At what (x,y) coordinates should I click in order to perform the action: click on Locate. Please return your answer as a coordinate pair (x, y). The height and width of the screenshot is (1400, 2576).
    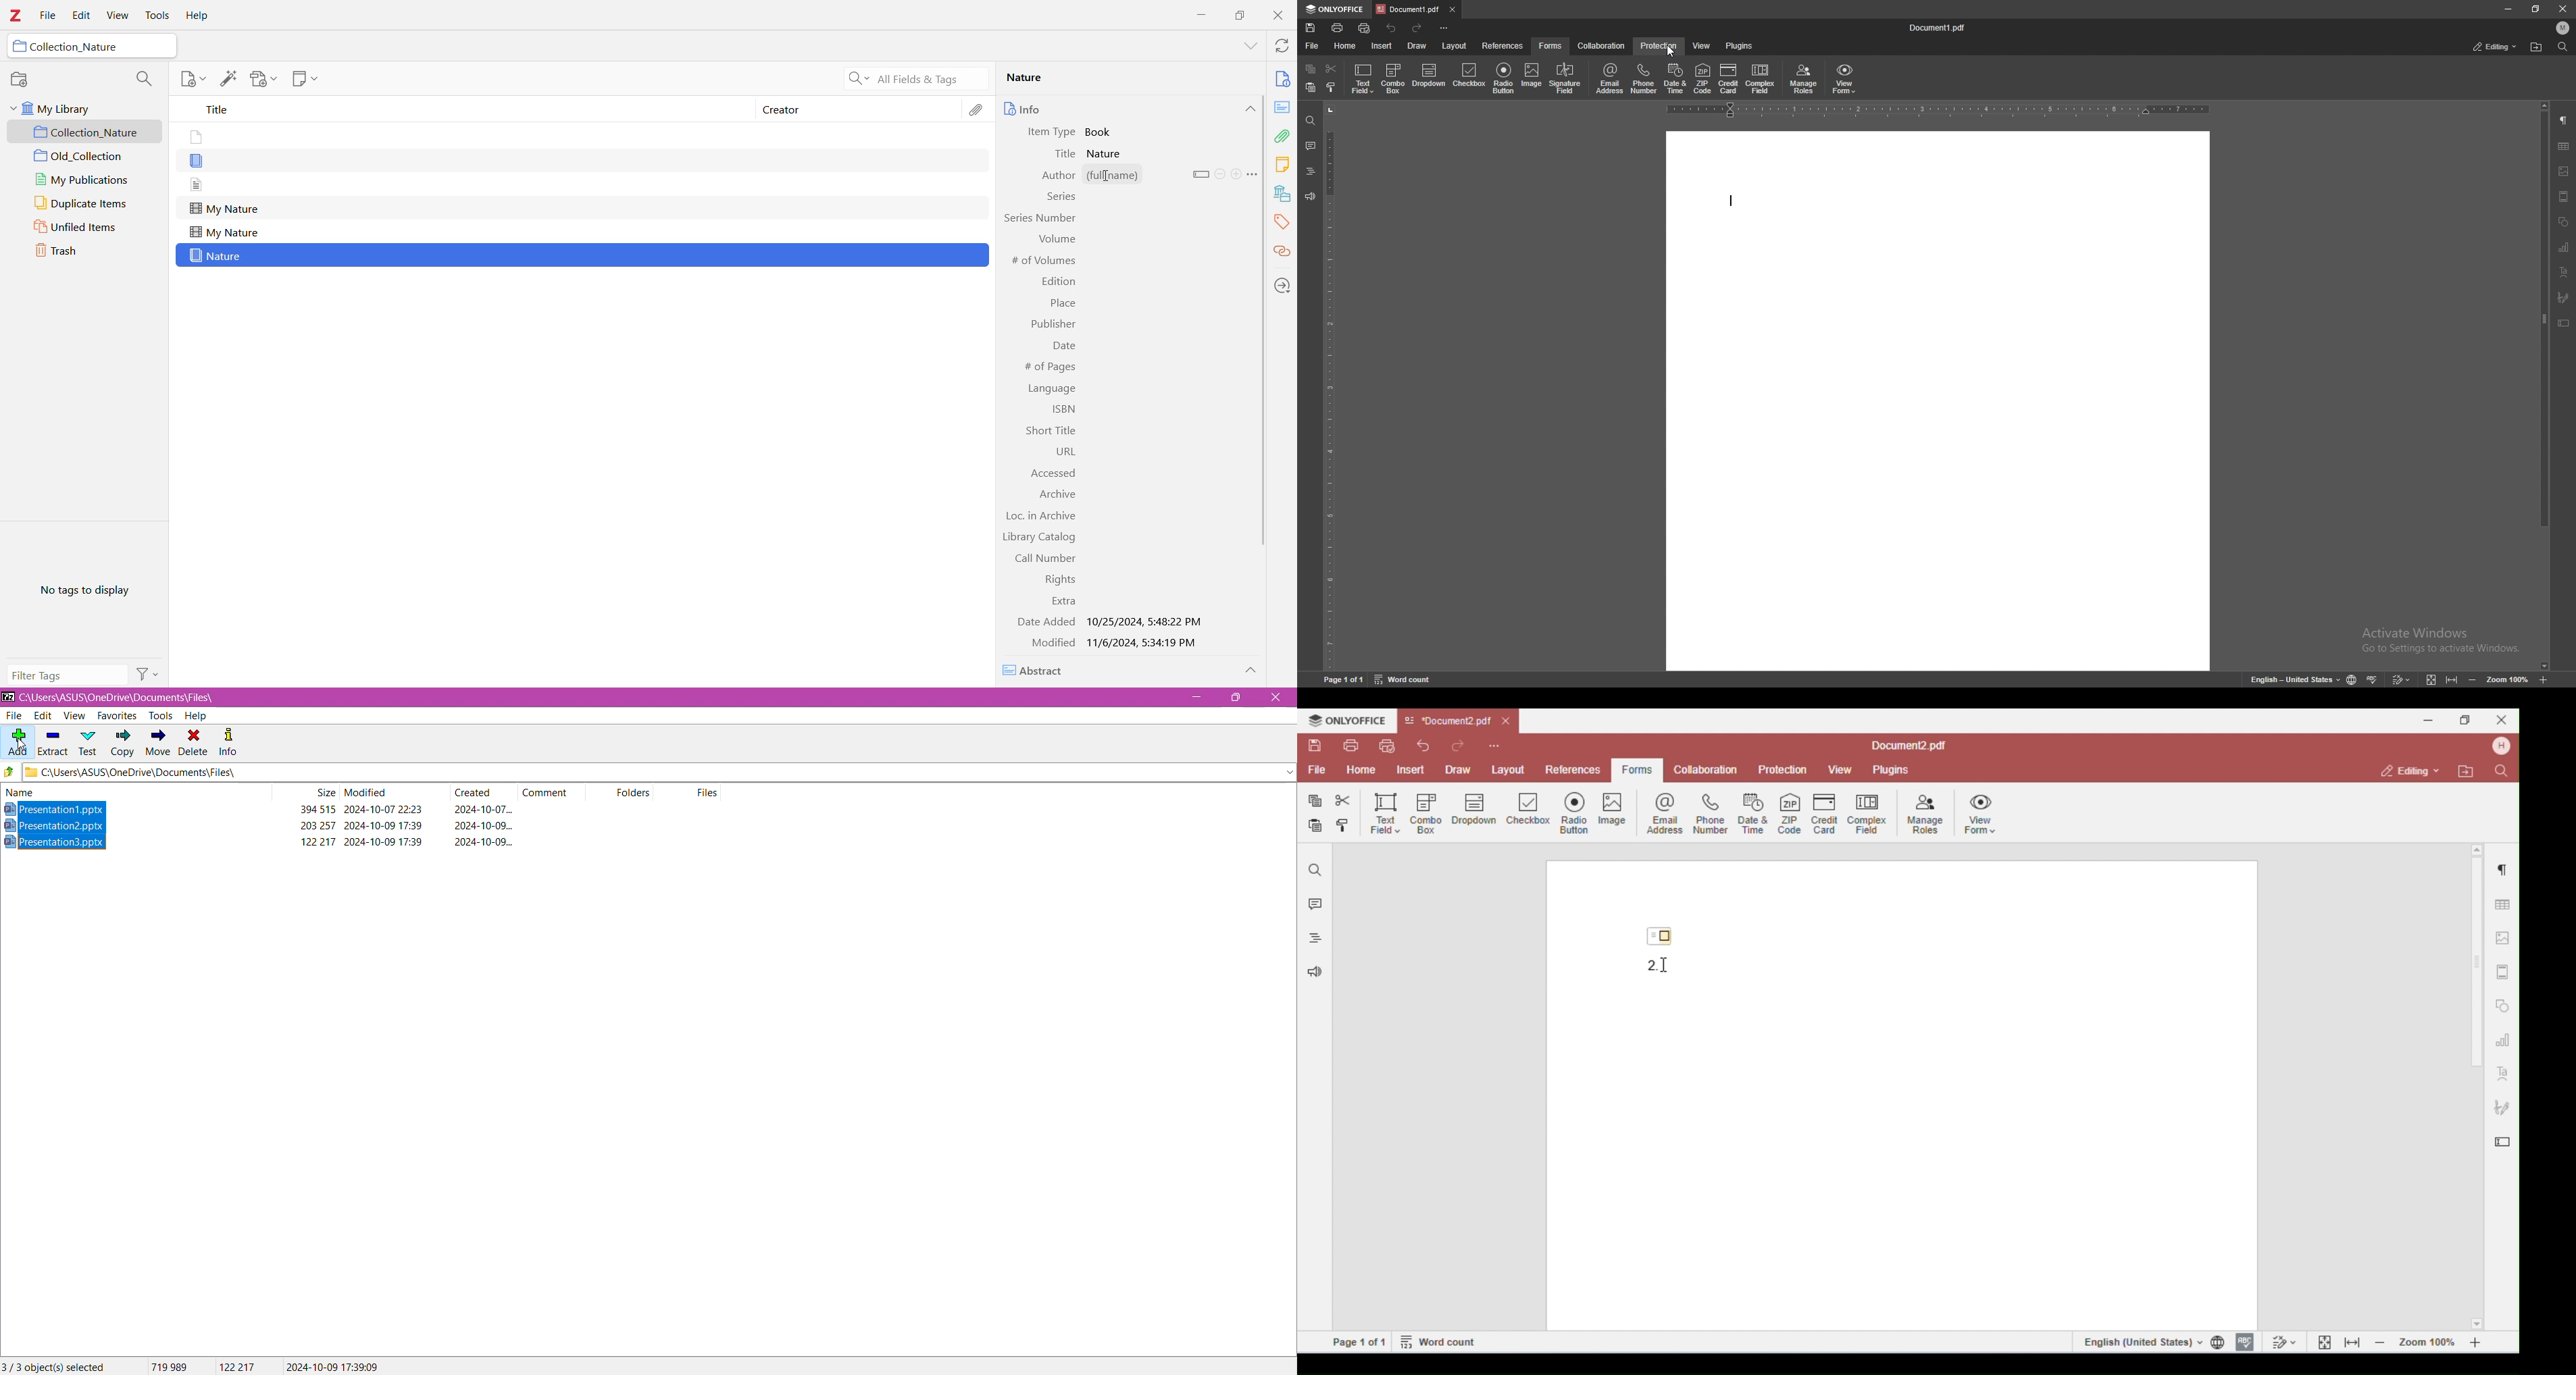
    Looking at the image, I should click on (1282, 286).